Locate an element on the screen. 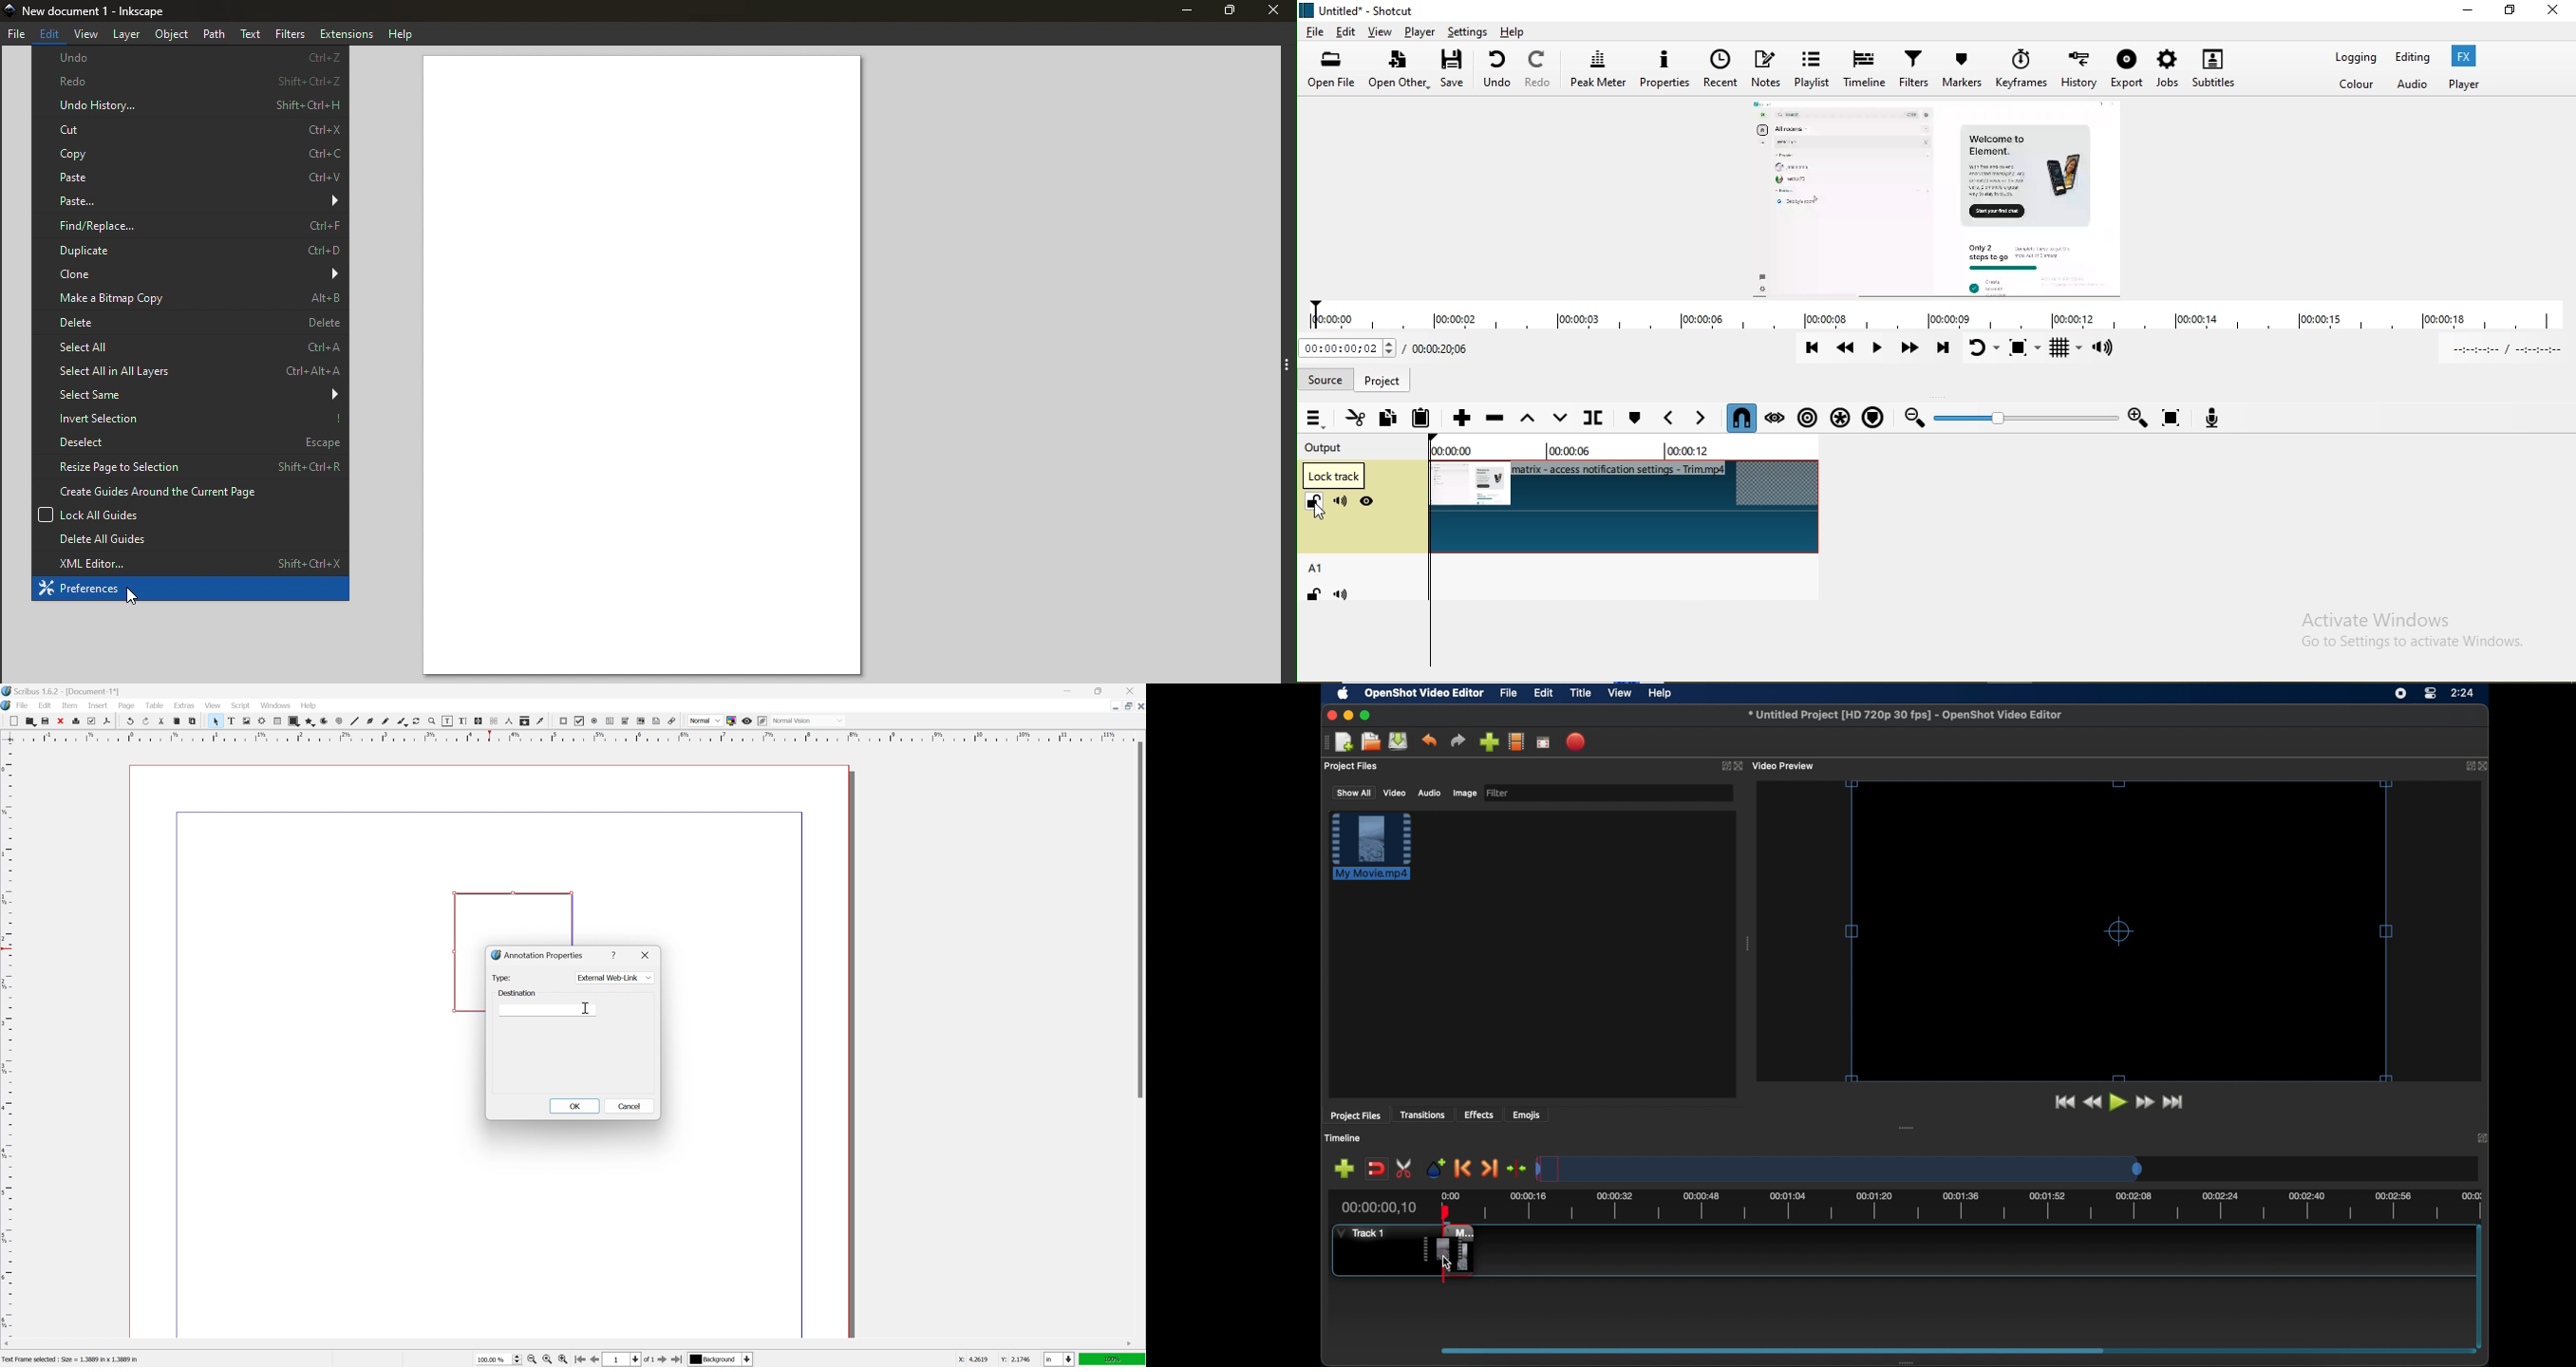 This screenshot has width=2576, height=1372. scroll bar is located at coordinates (569, 1345).